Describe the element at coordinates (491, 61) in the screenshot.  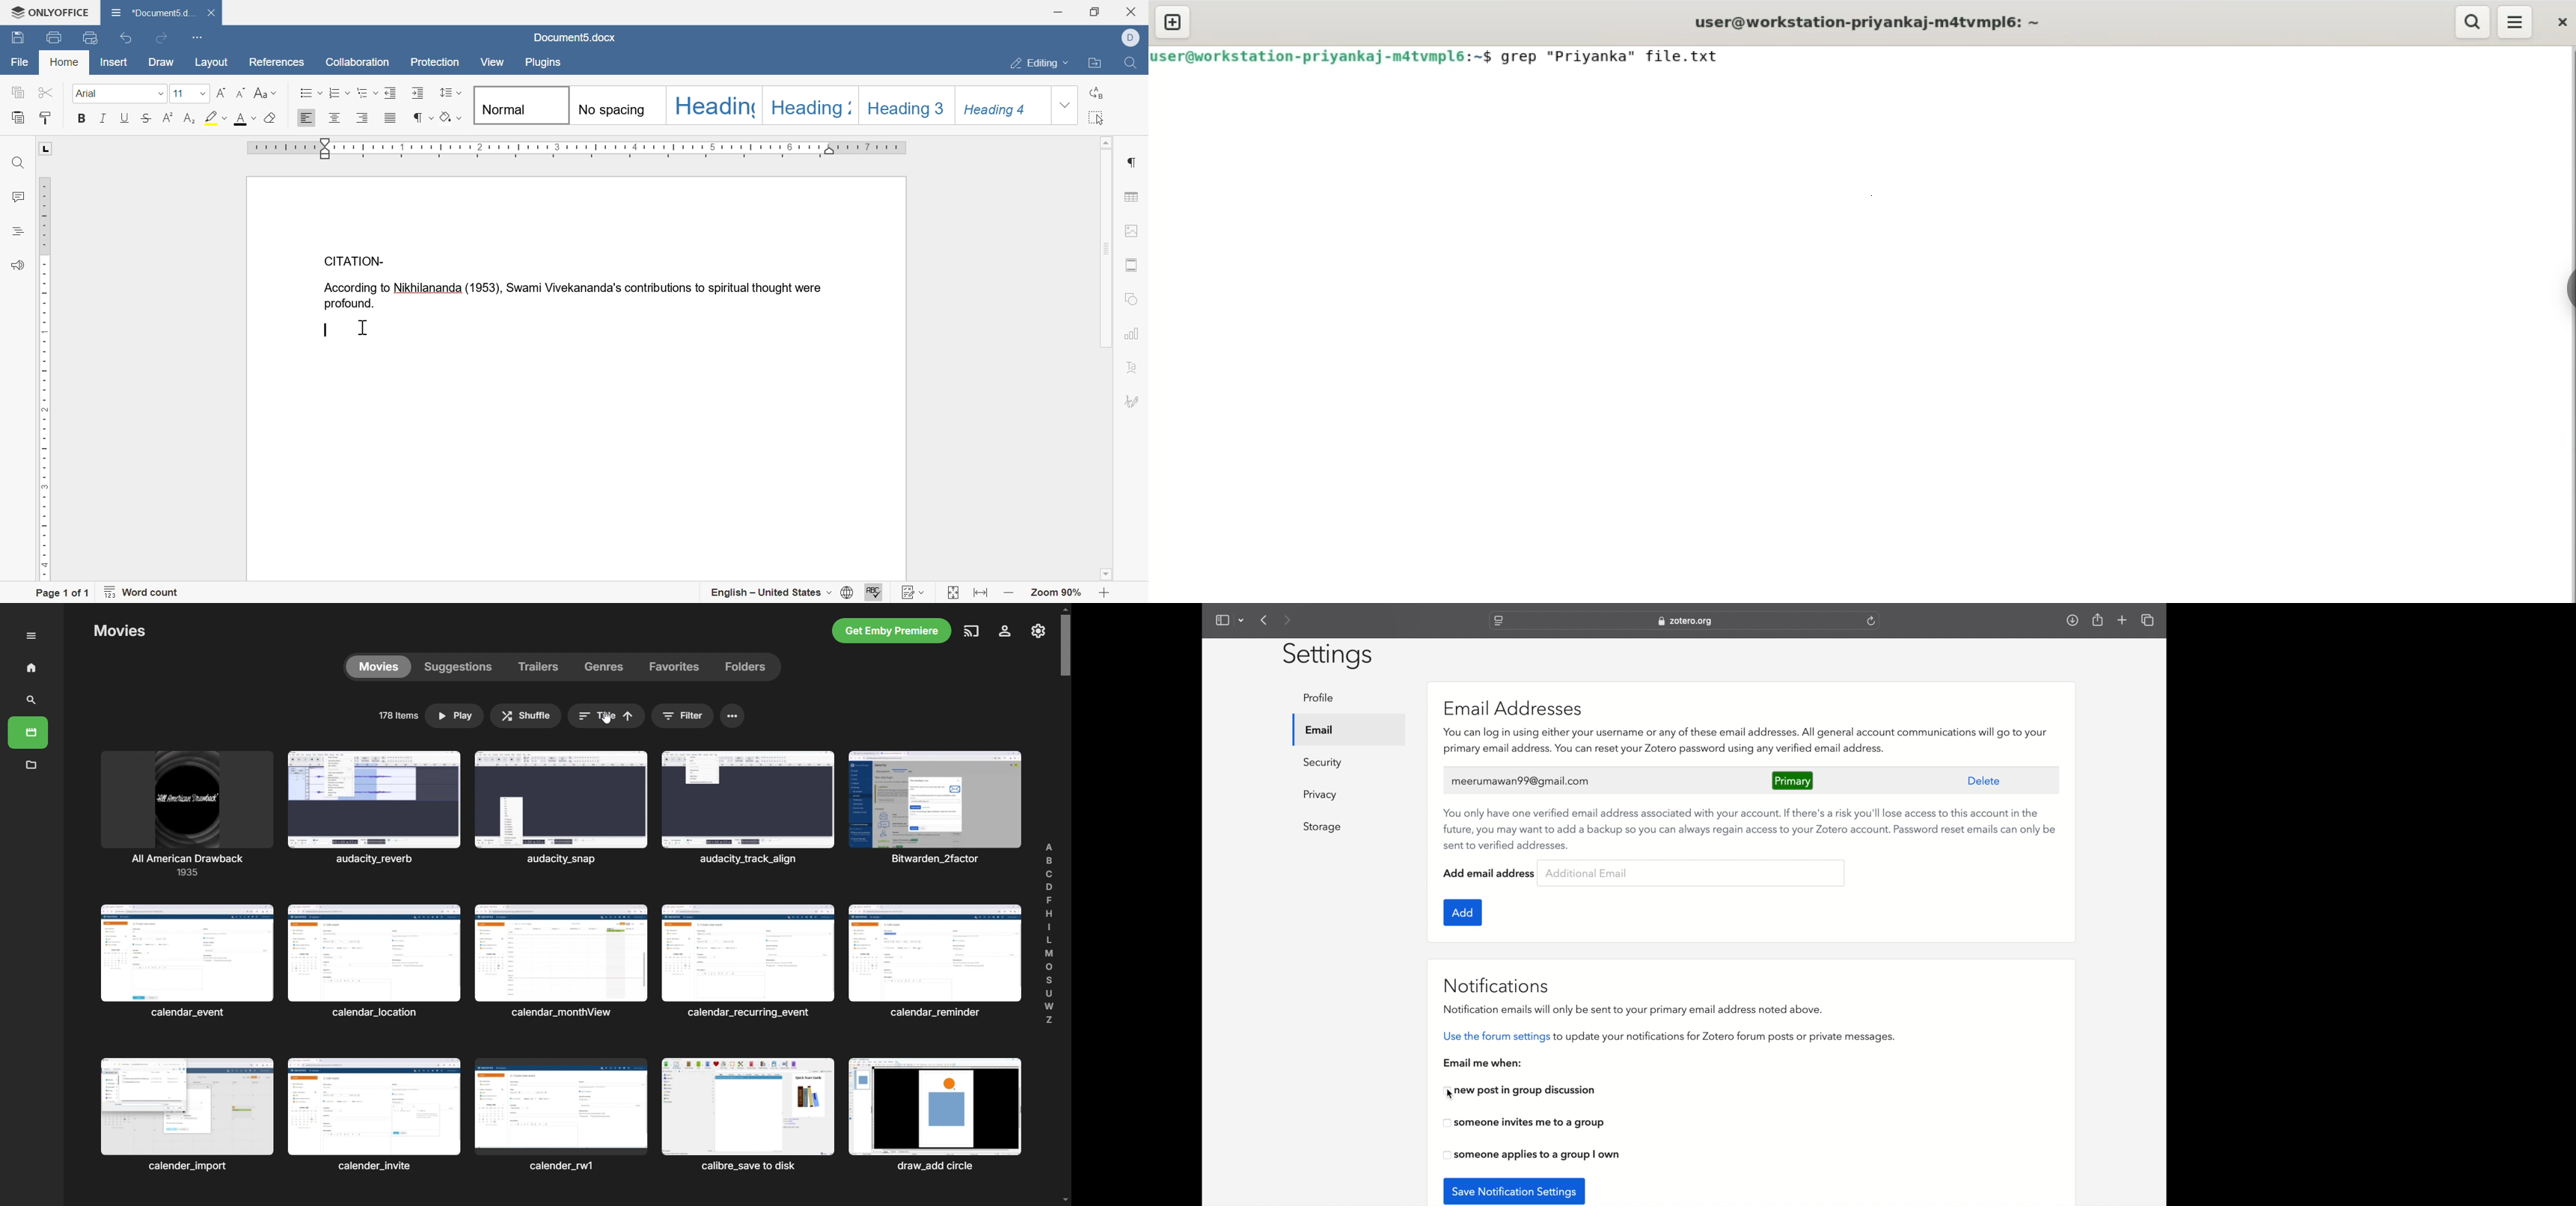
I see `view` at that location.